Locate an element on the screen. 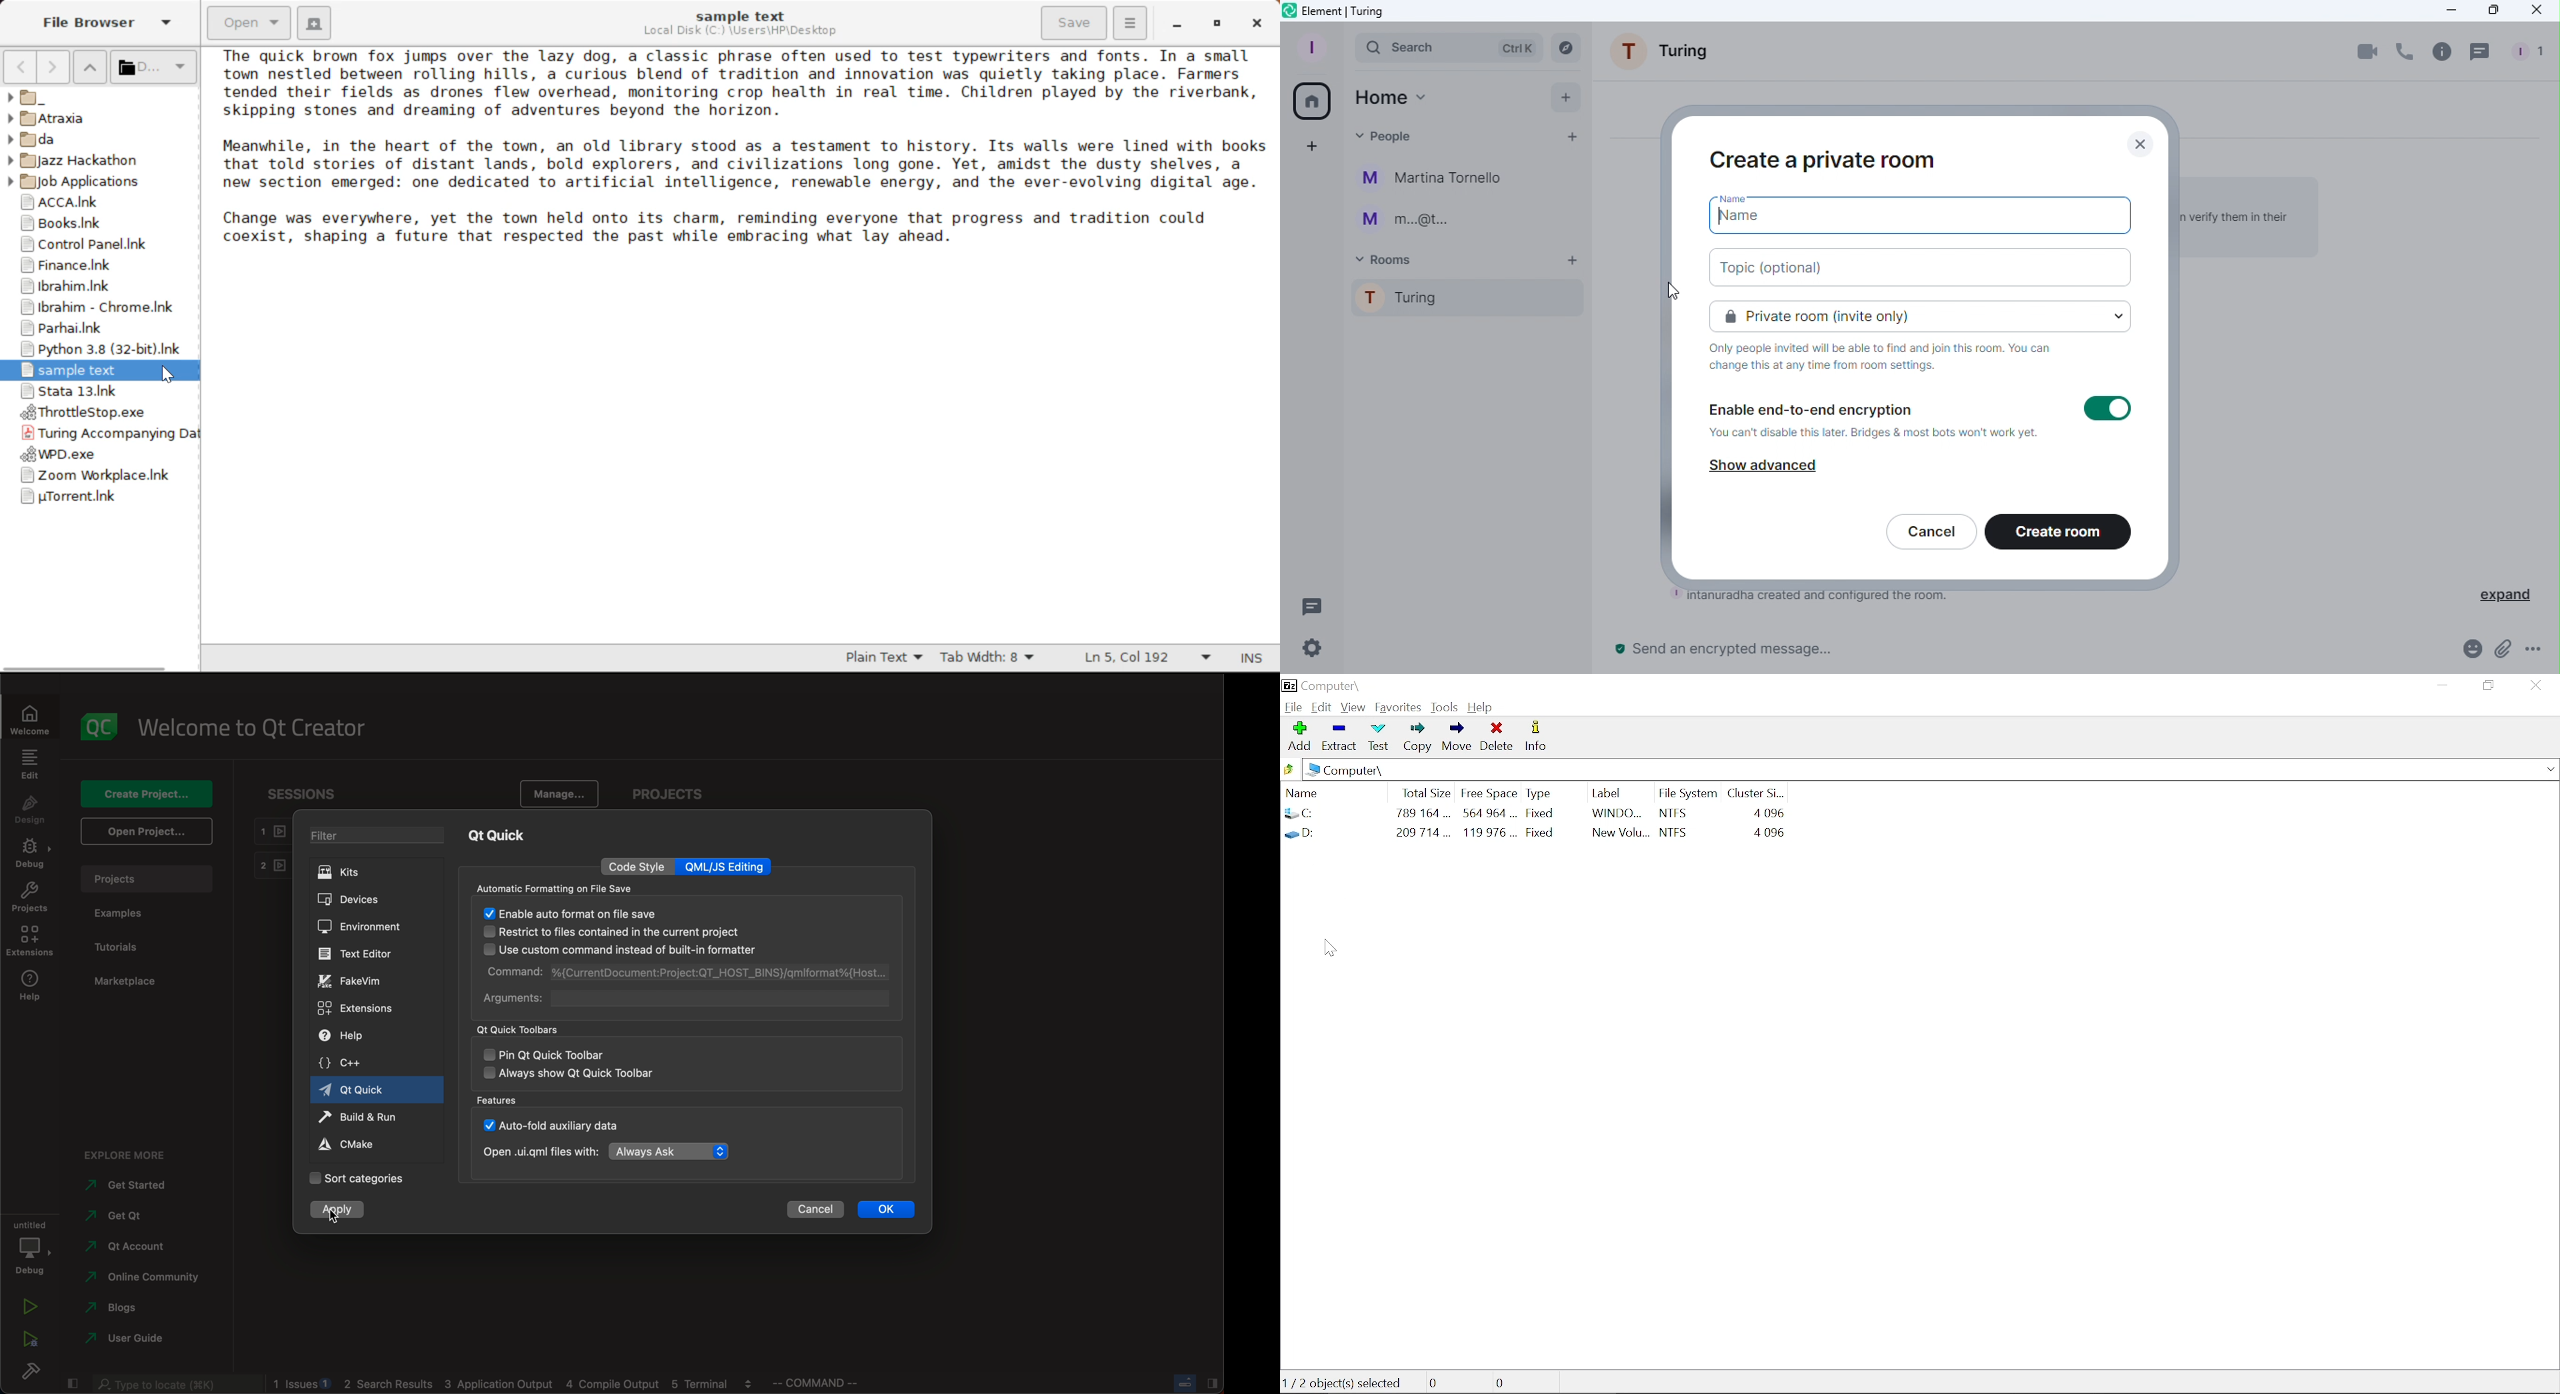  look is located at coordinates (1446, 707).